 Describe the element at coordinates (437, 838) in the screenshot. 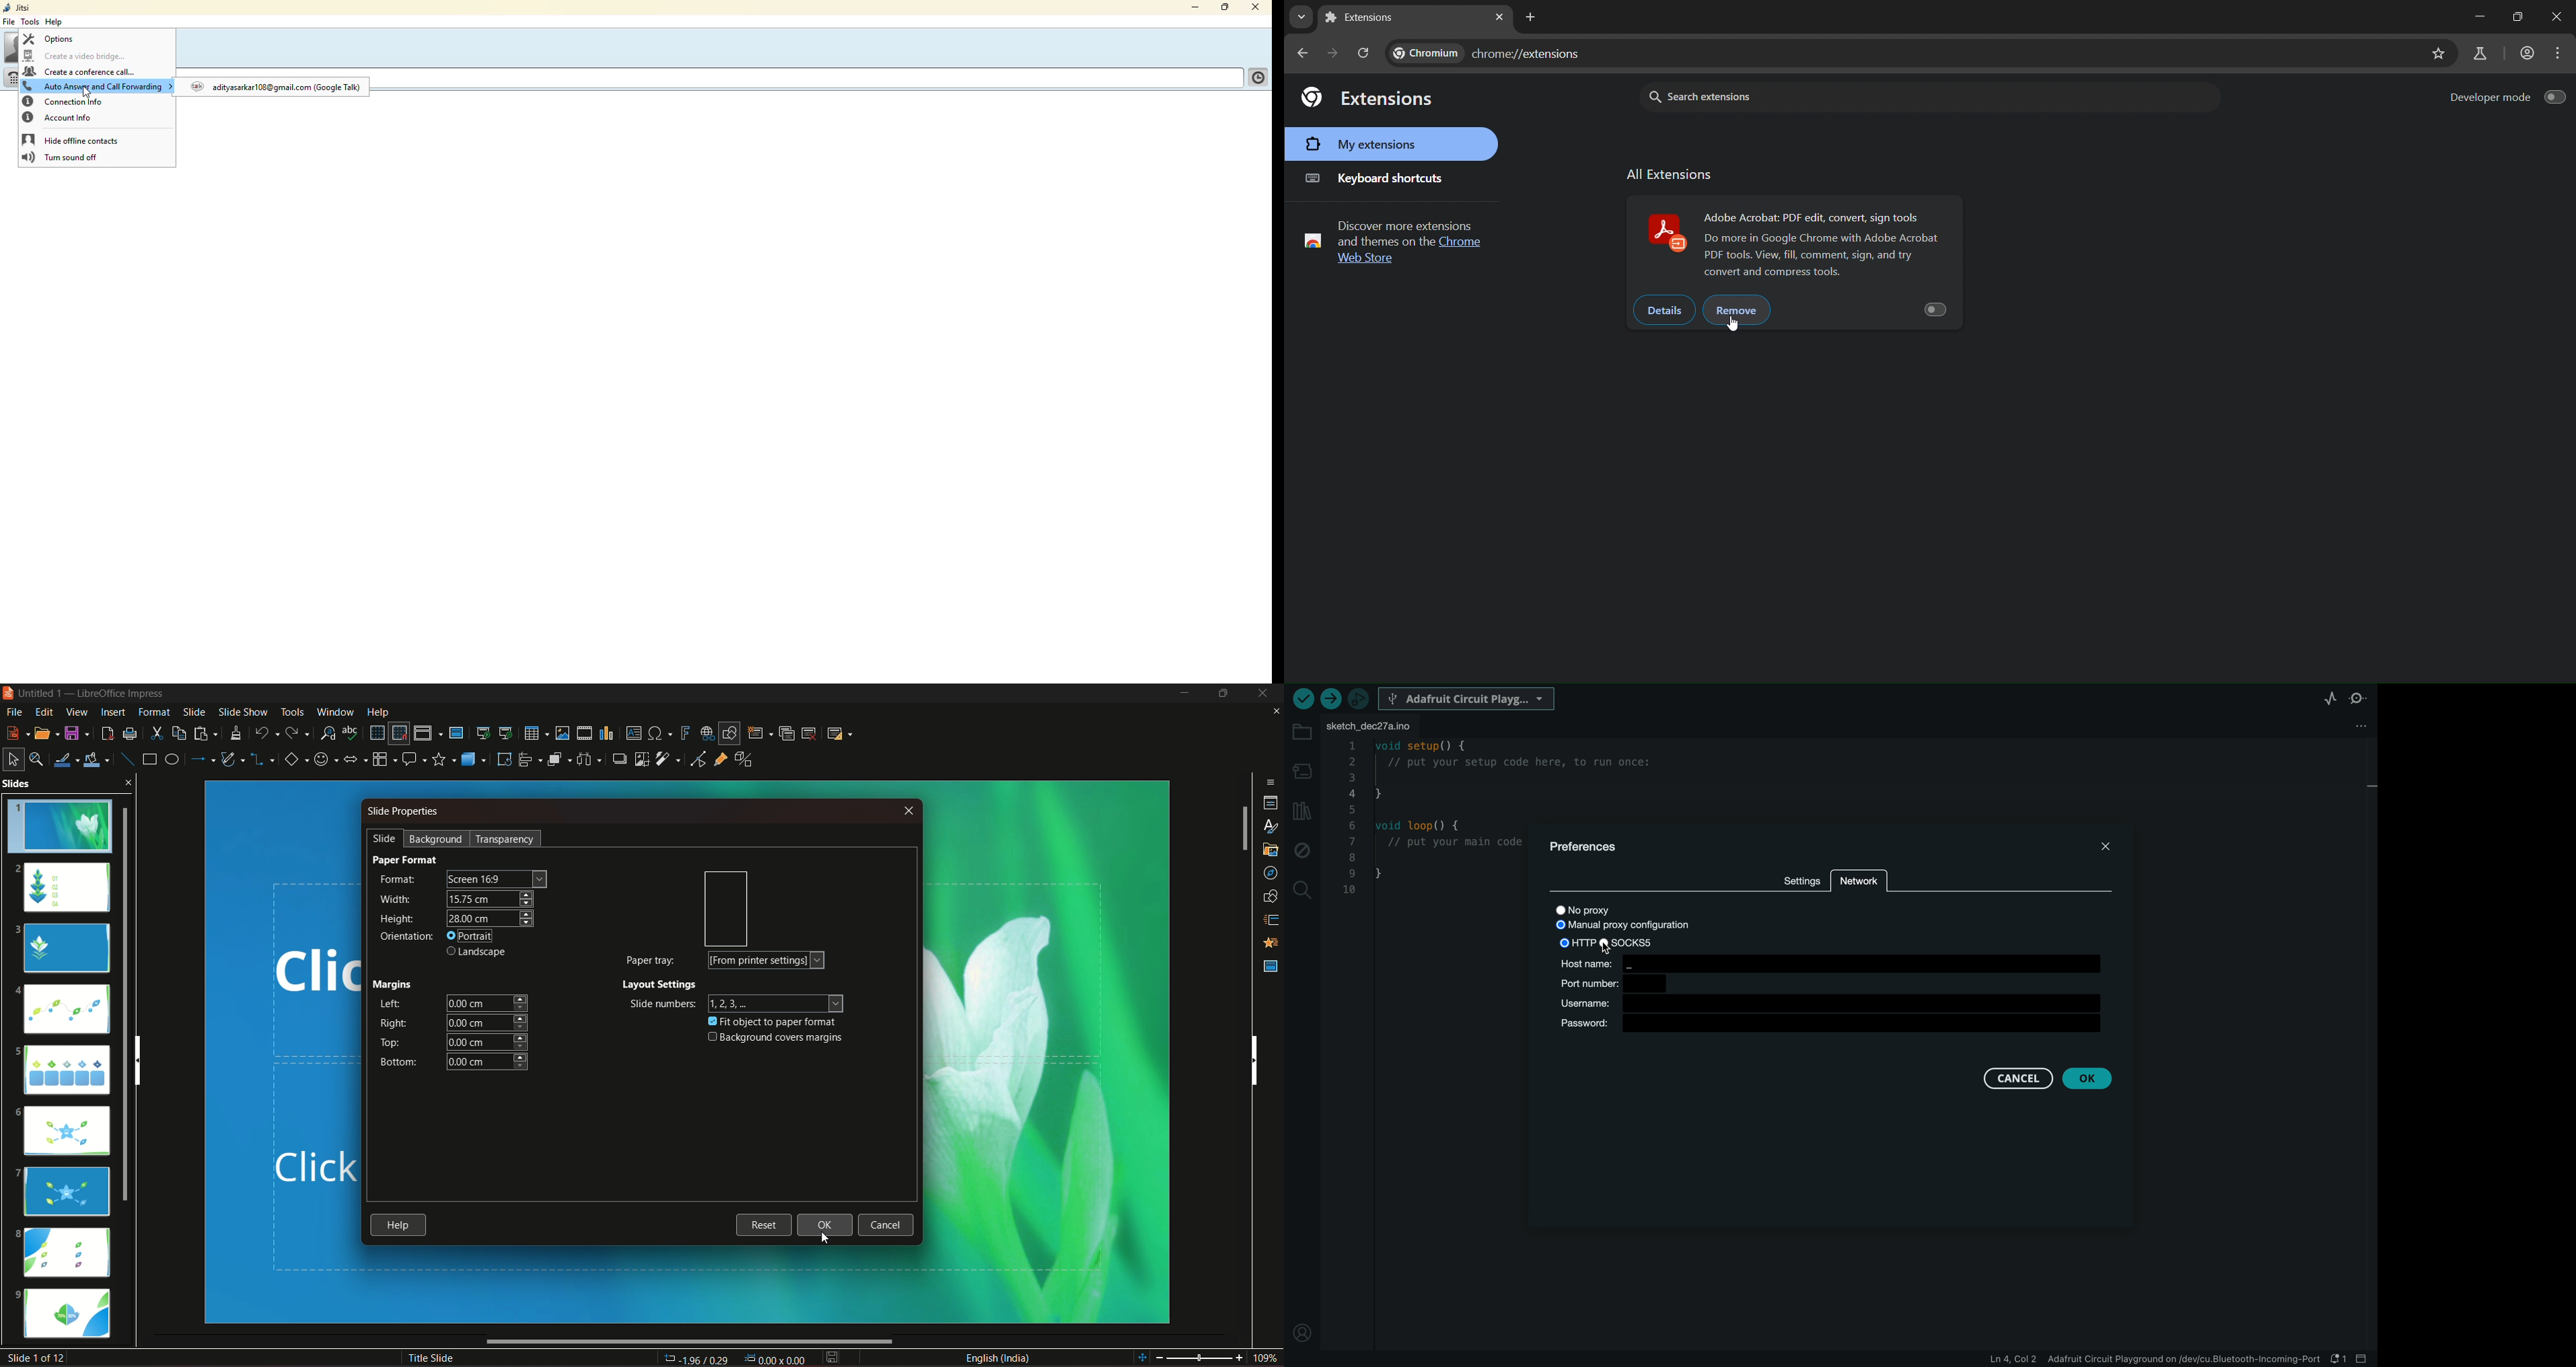

I see `background` at that location.